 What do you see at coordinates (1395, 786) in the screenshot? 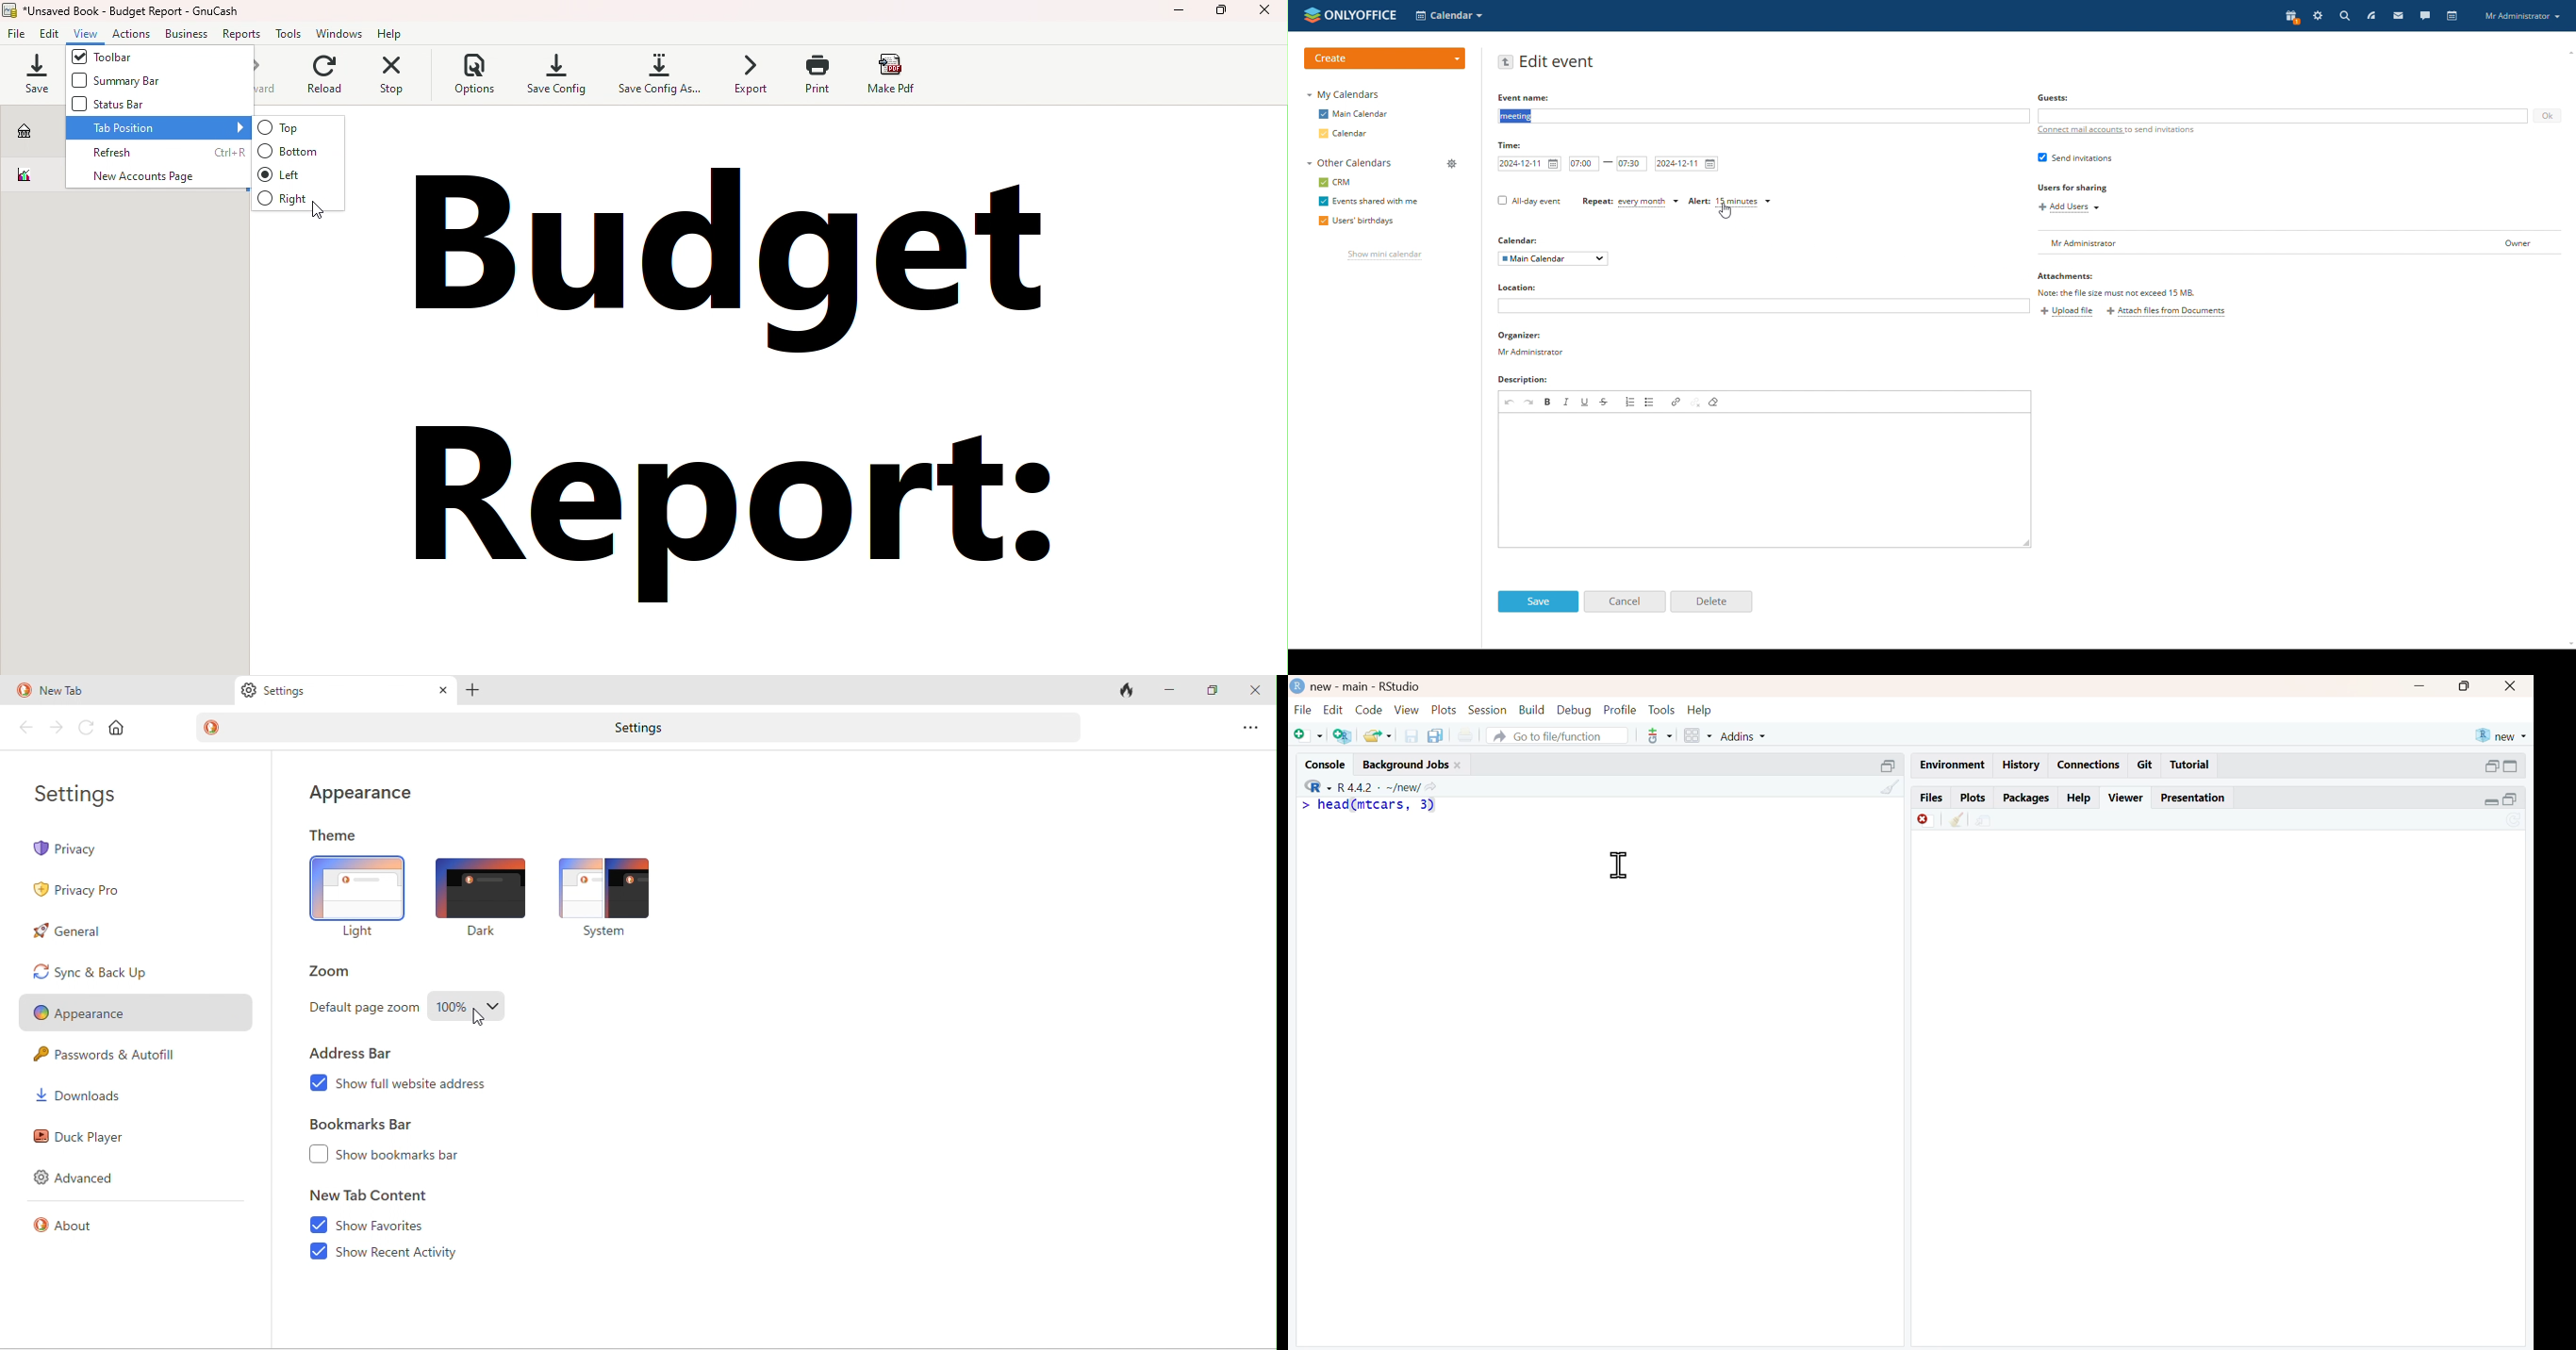
I see `v R442 - ~/new/` at bounding box center [1395, 786].